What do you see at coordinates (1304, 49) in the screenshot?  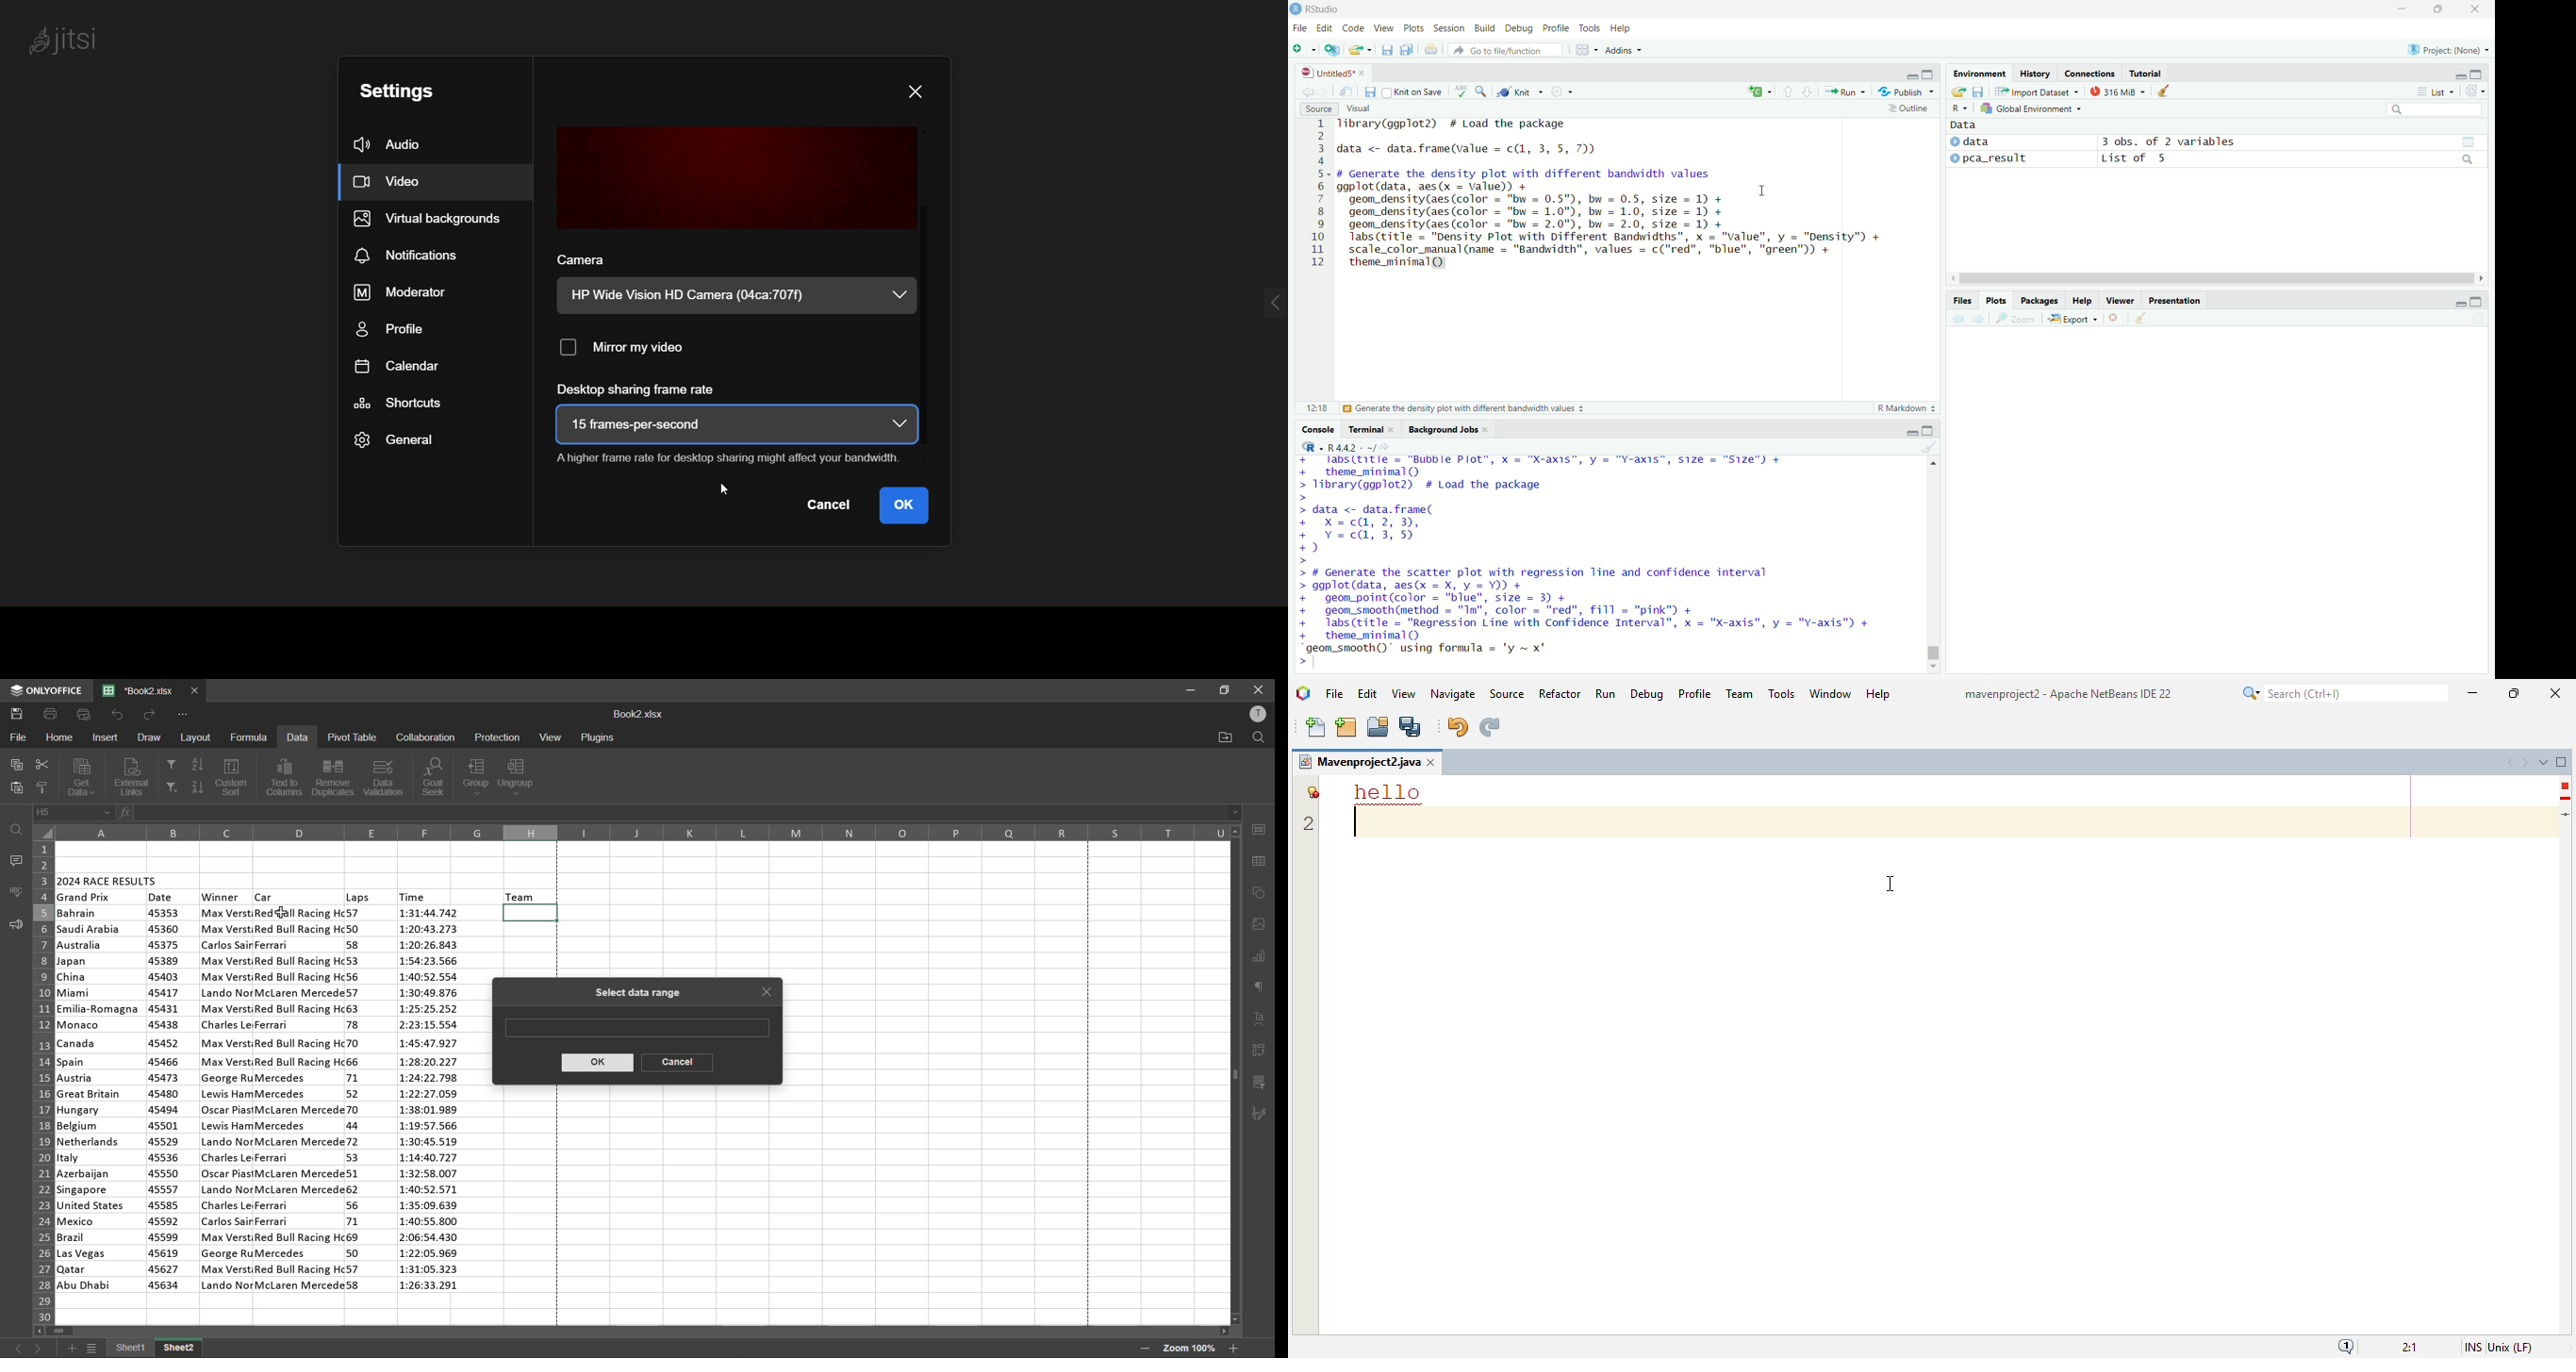 I see `New file` at bounding box center [1304, 49].